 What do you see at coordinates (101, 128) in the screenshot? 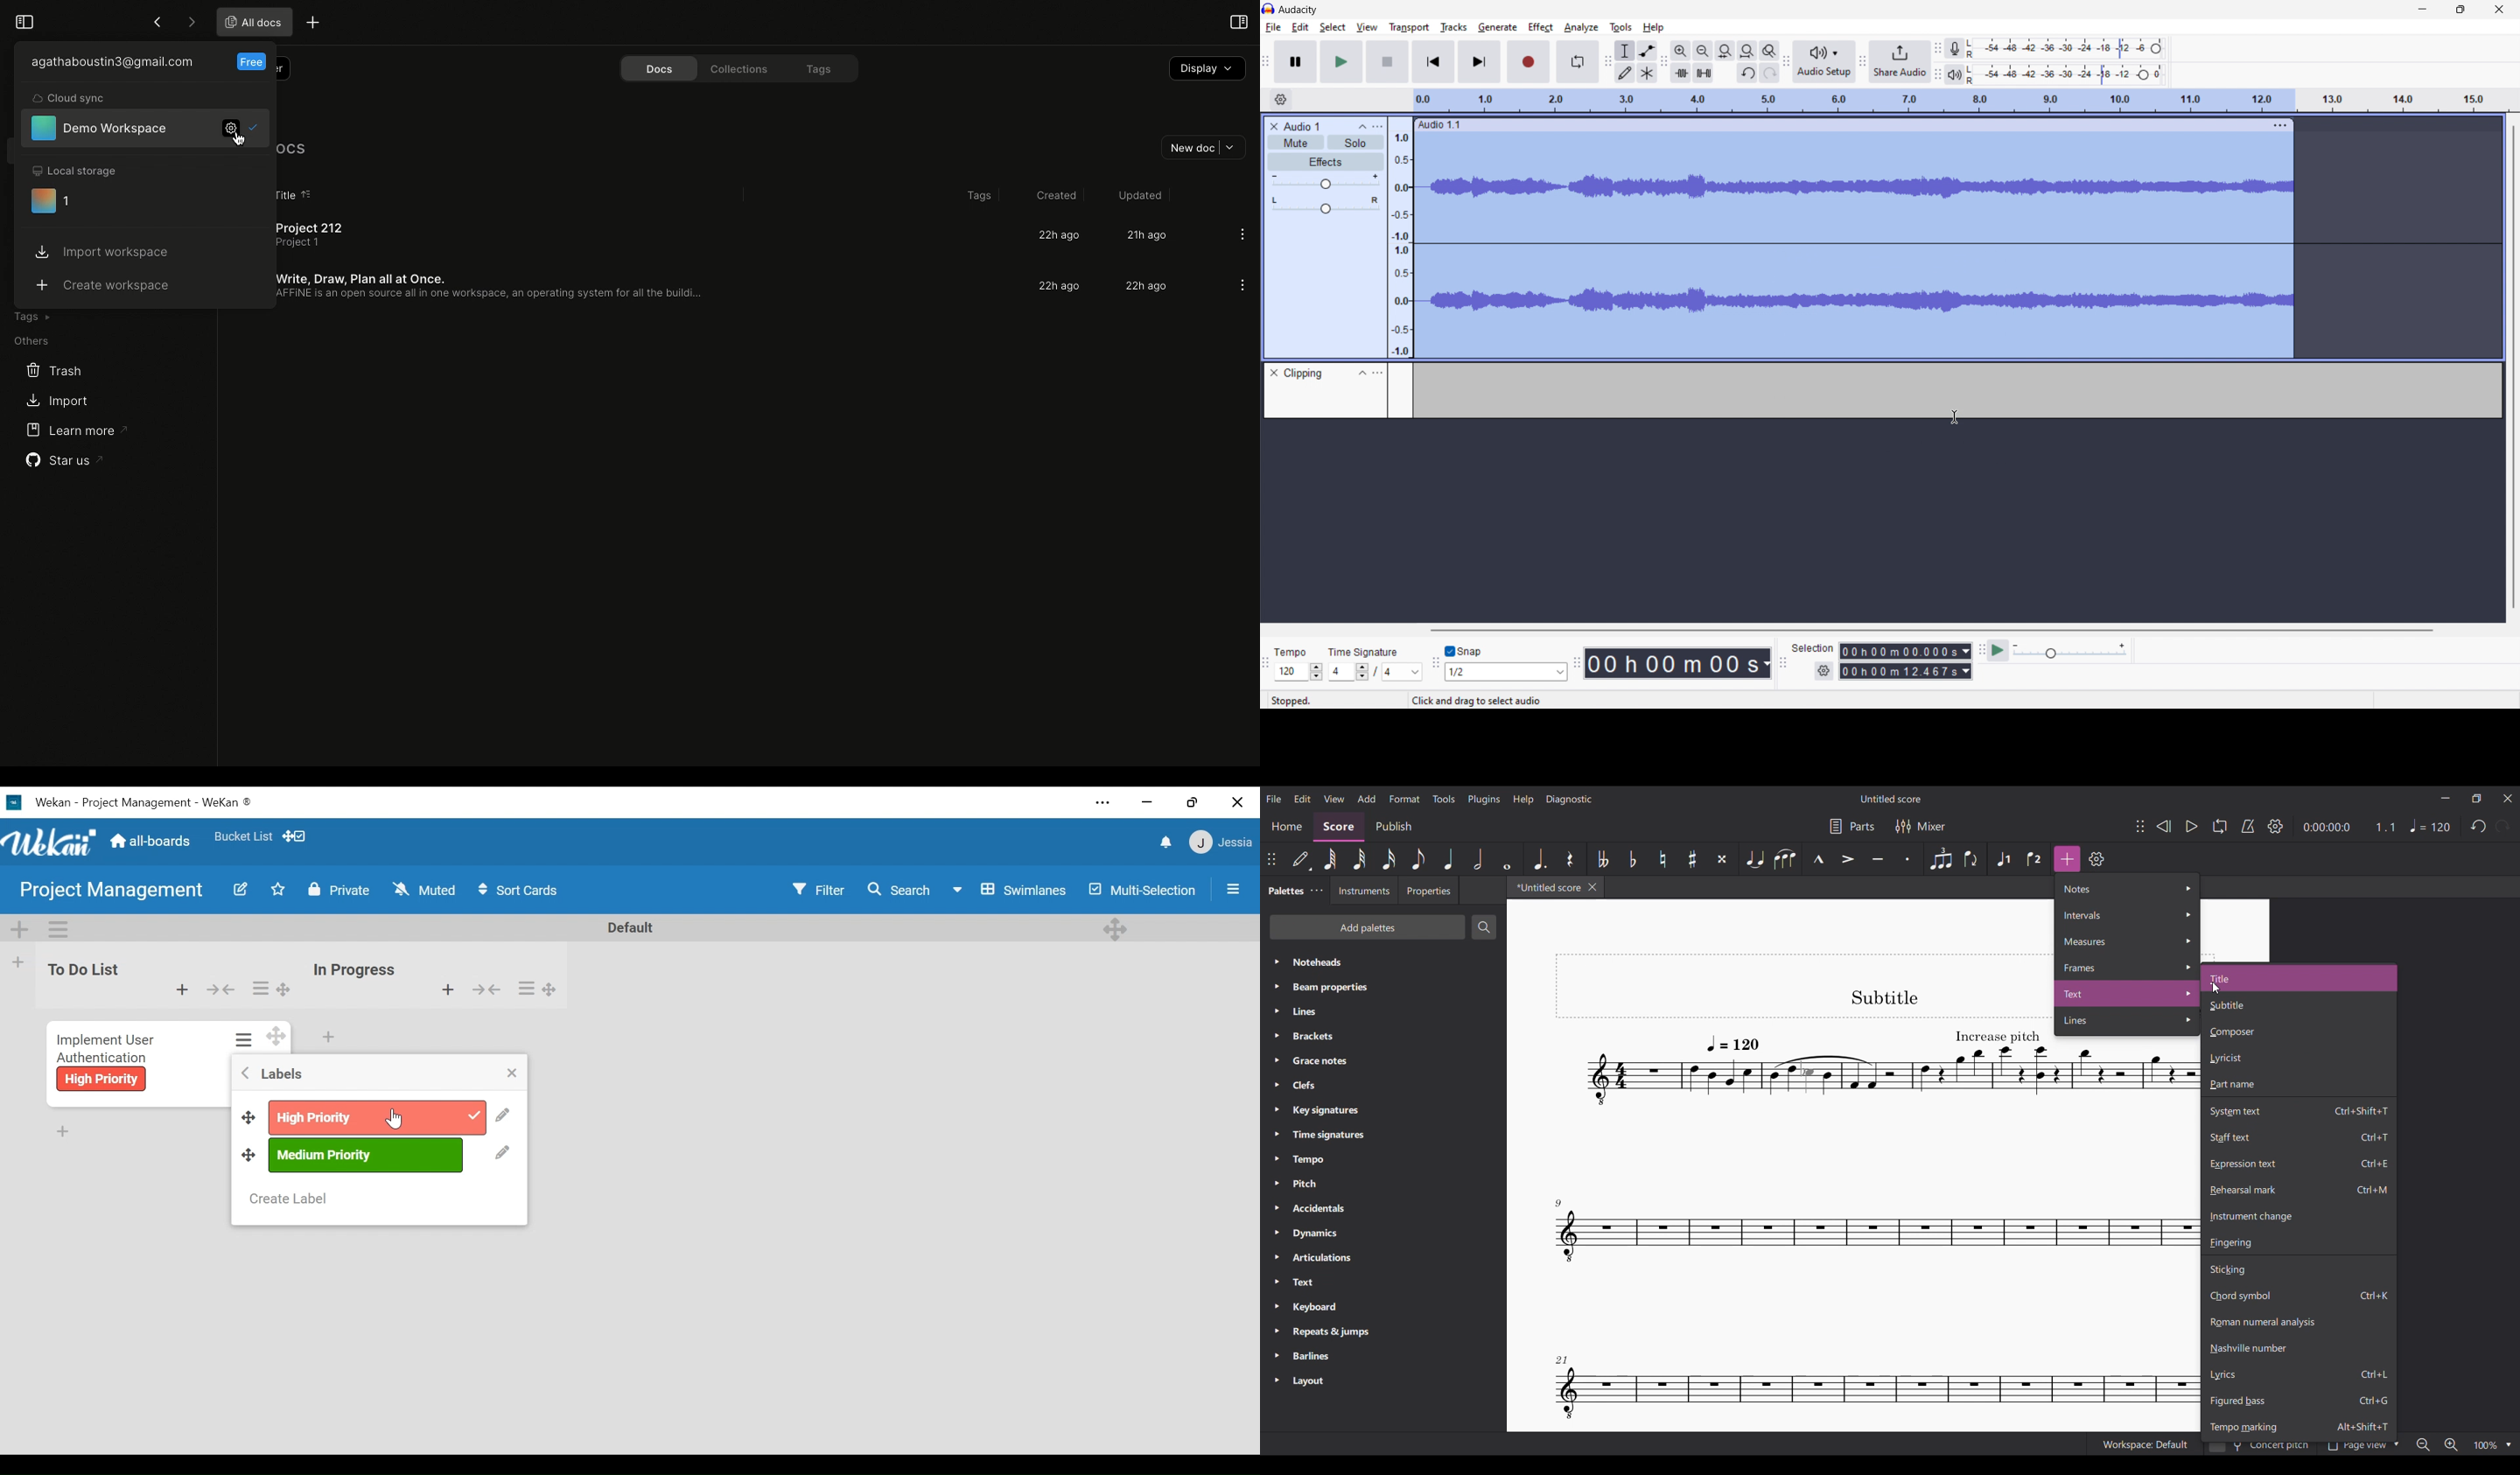
I see `Demo workspace` at bounding box center [101, 128].